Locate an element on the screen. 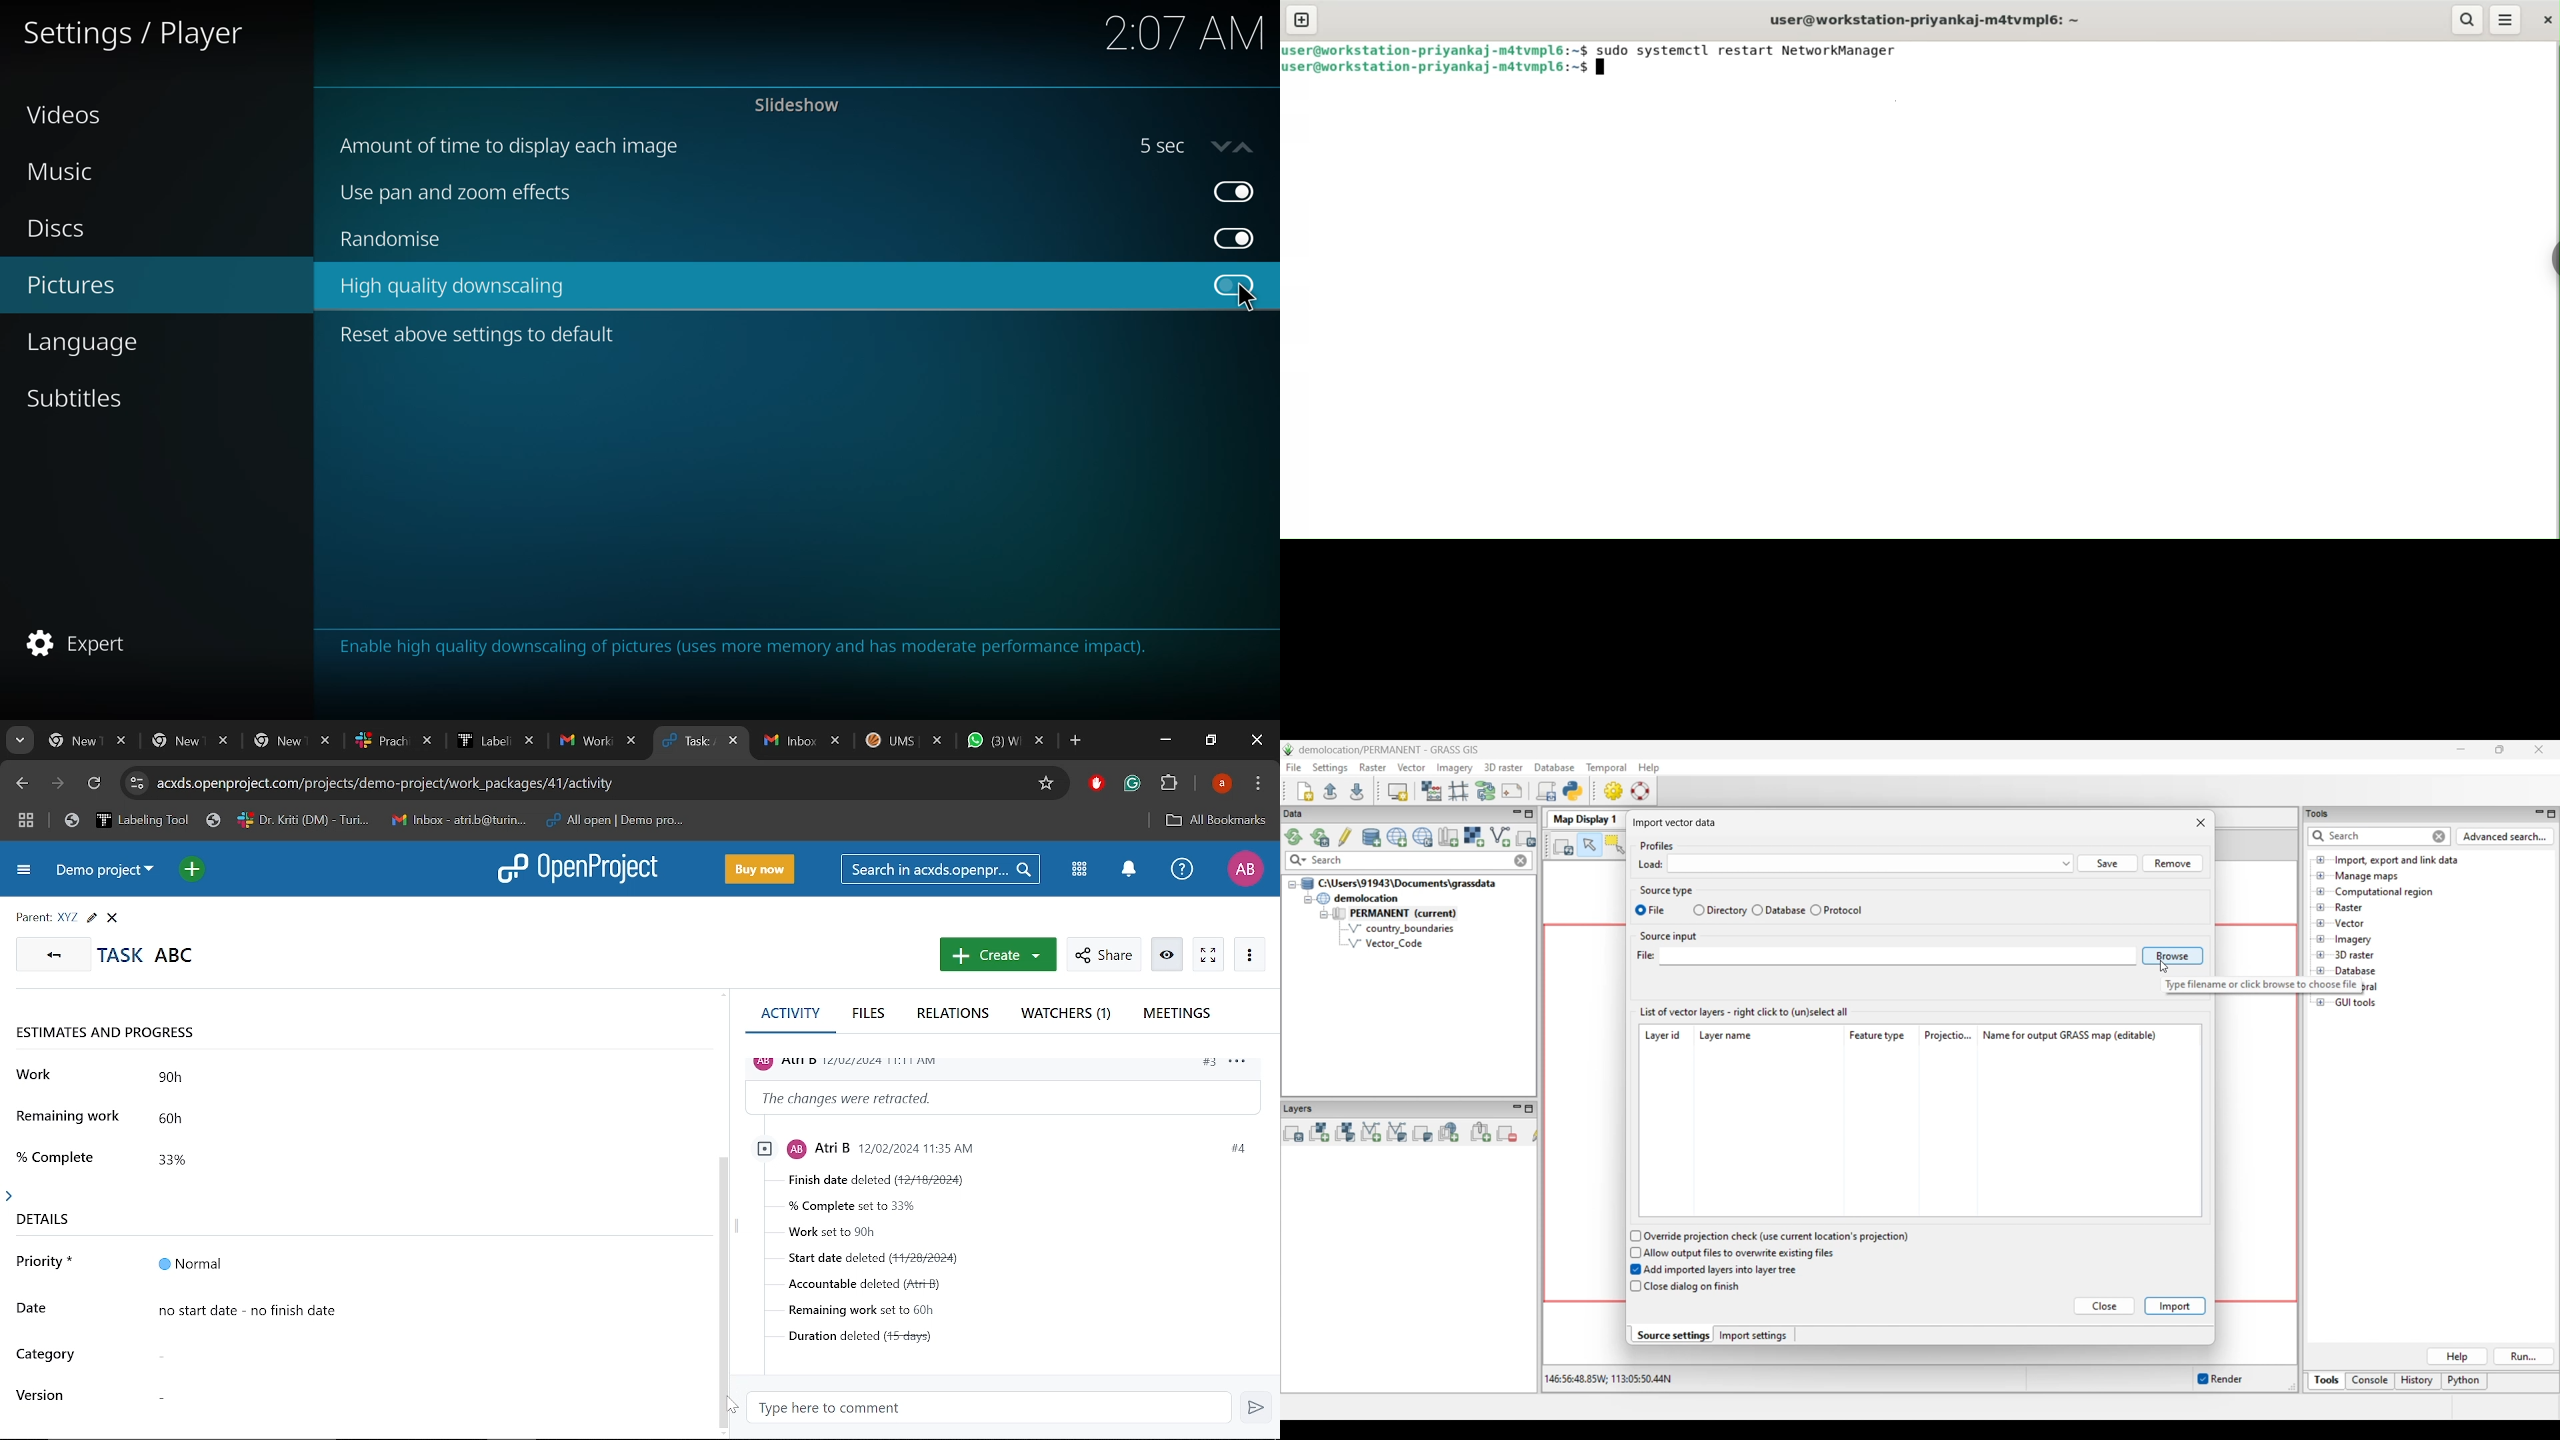 The image size is (2576, 1456). Profile is located at coordinates (1224, 783).